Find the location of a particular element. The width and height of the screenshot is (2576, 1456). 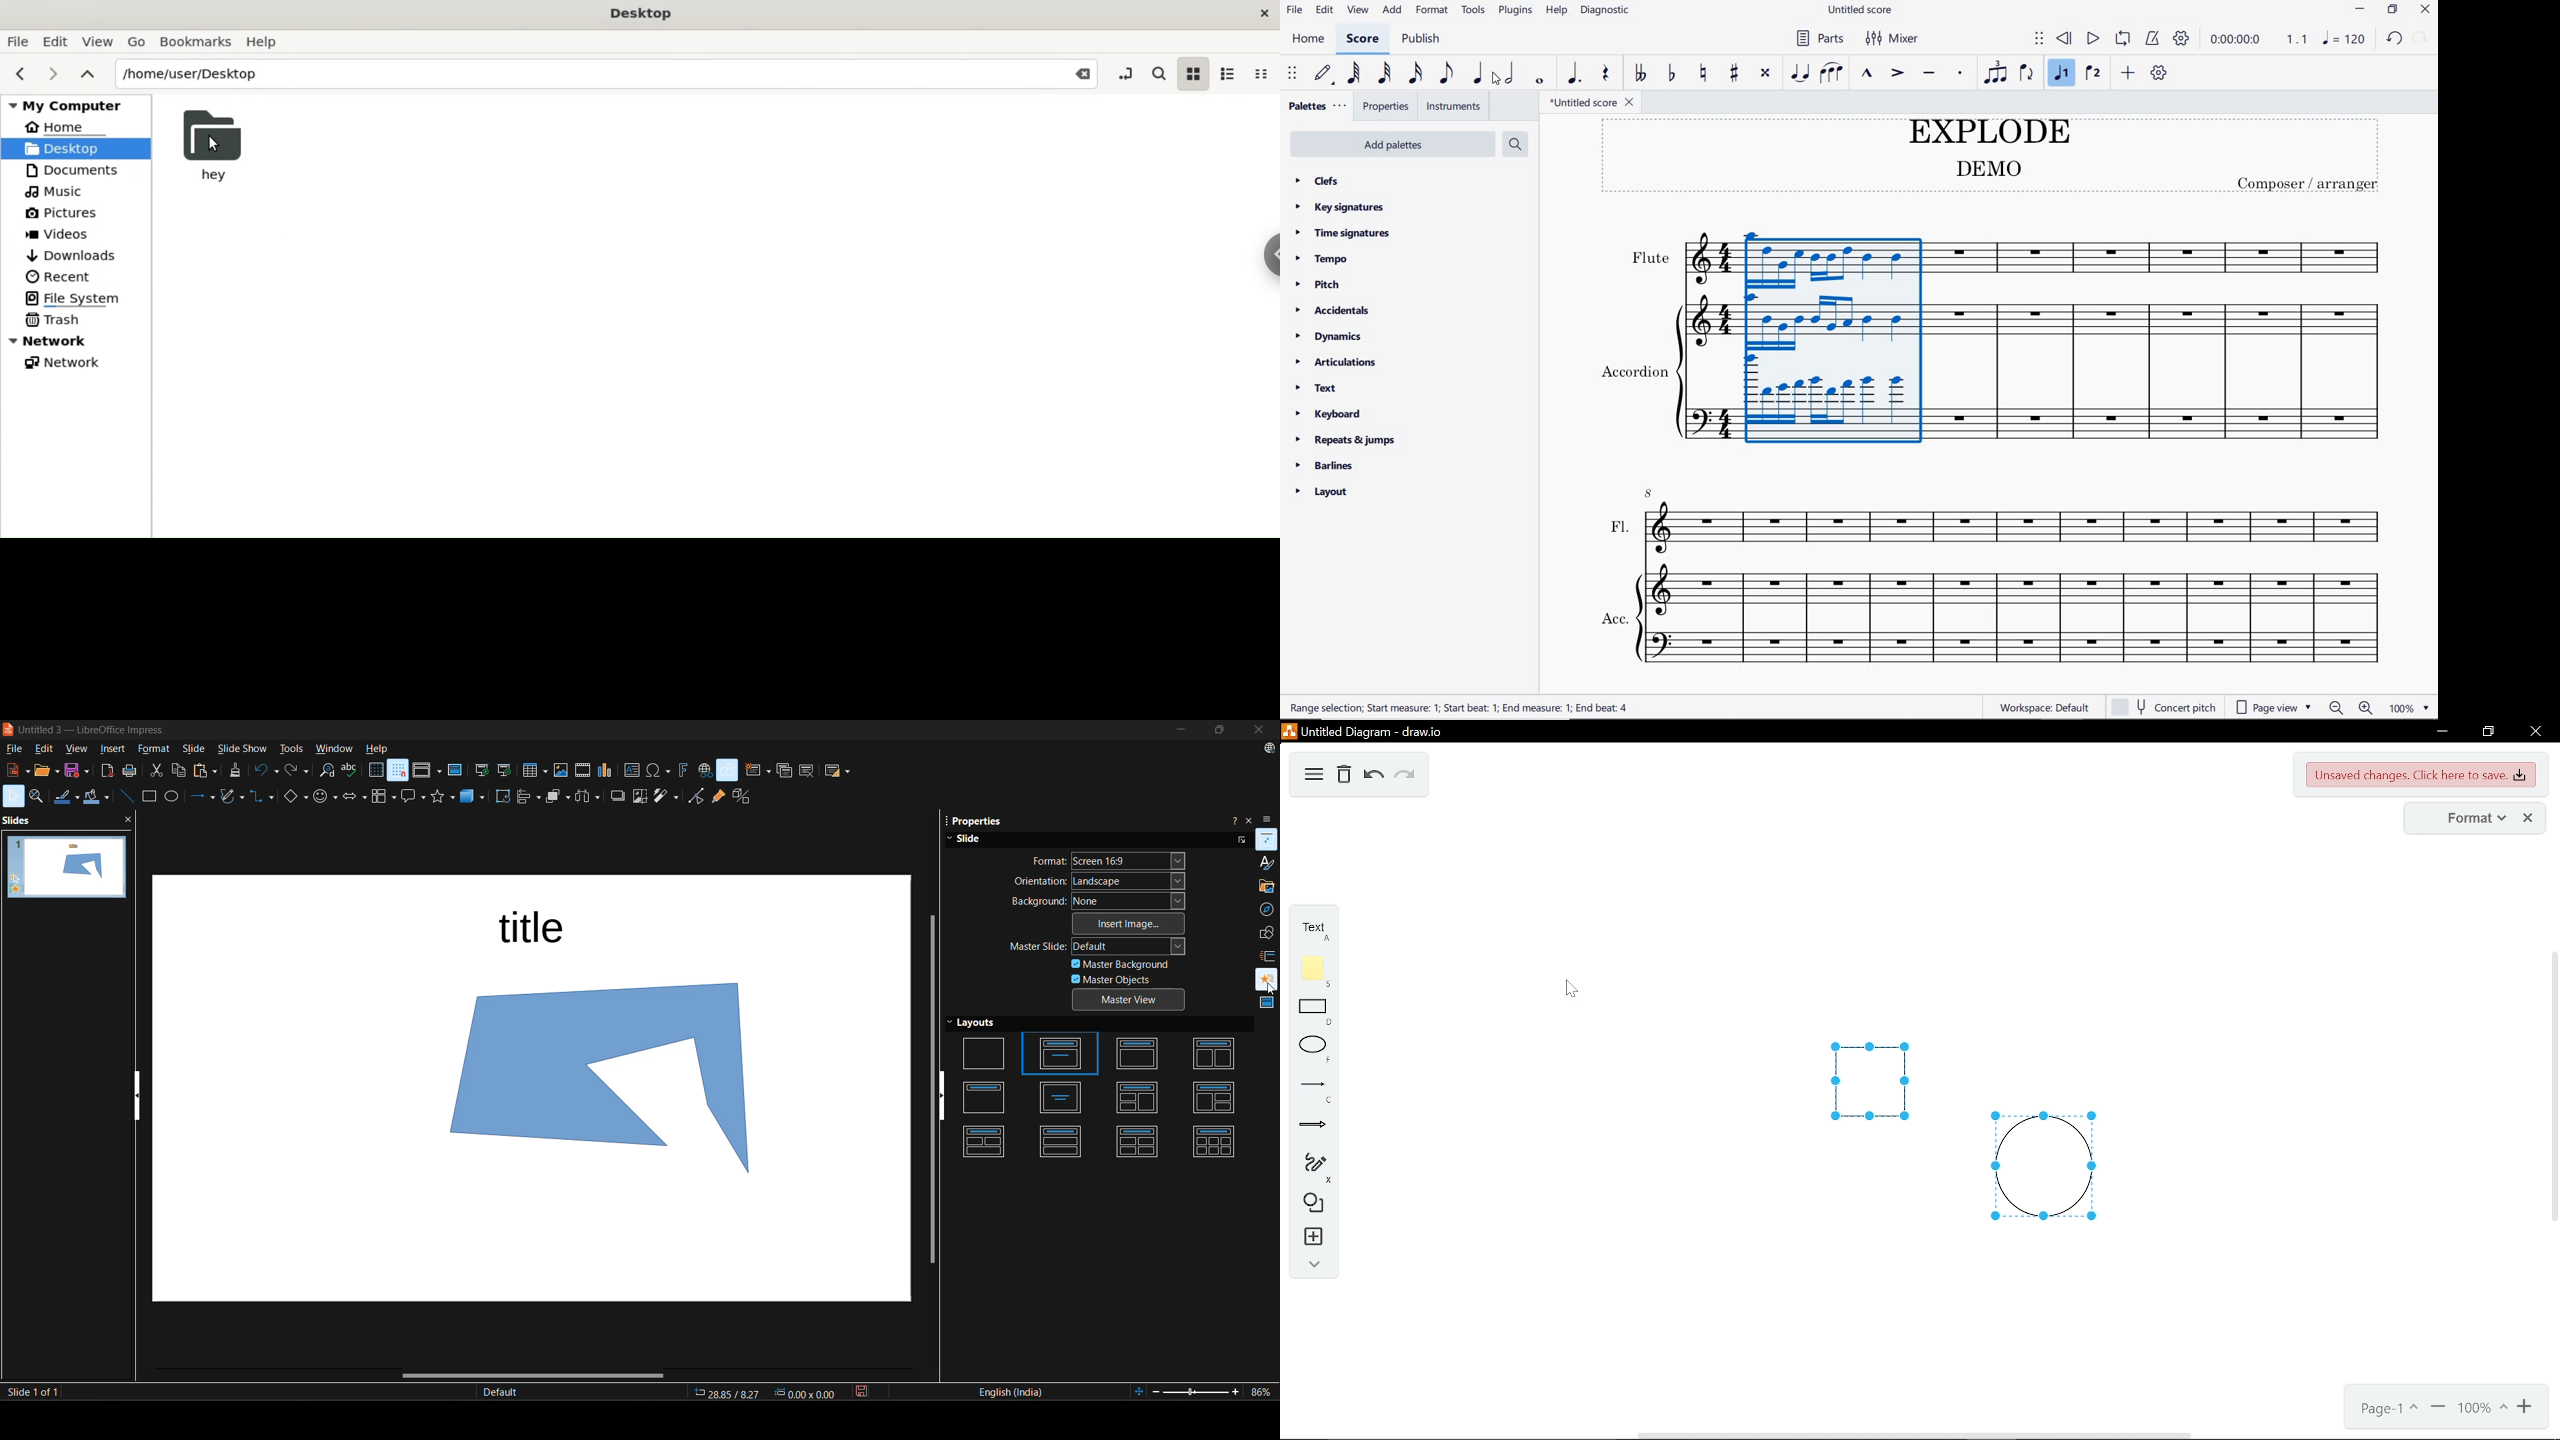

tuplet is located at coordinates (1996, 72).